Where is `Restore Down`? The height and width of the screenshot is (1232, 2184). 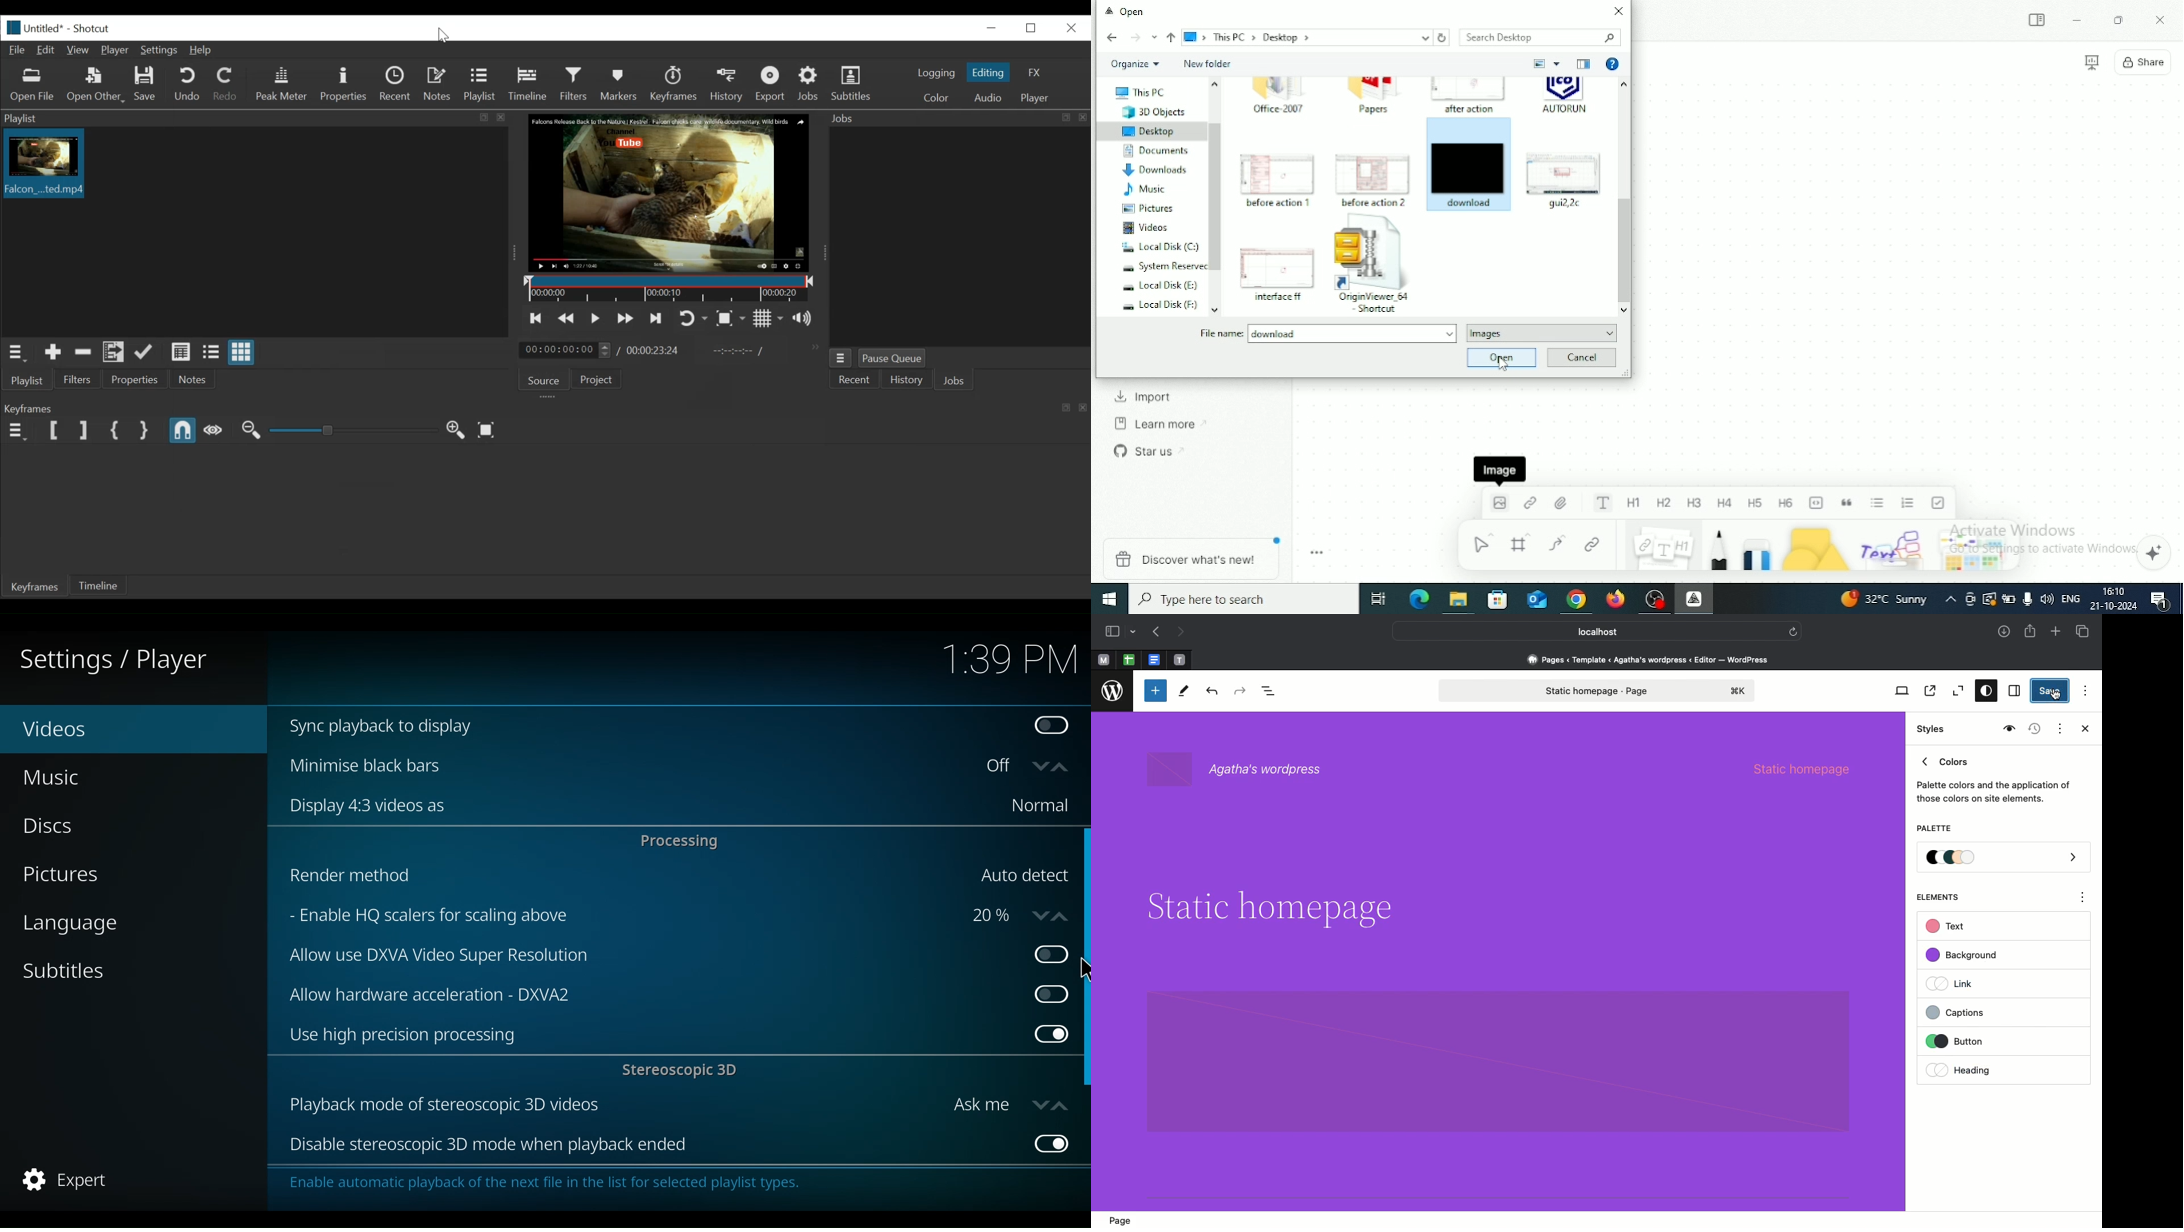
Restore Down is located at coordinates (2117, 21).